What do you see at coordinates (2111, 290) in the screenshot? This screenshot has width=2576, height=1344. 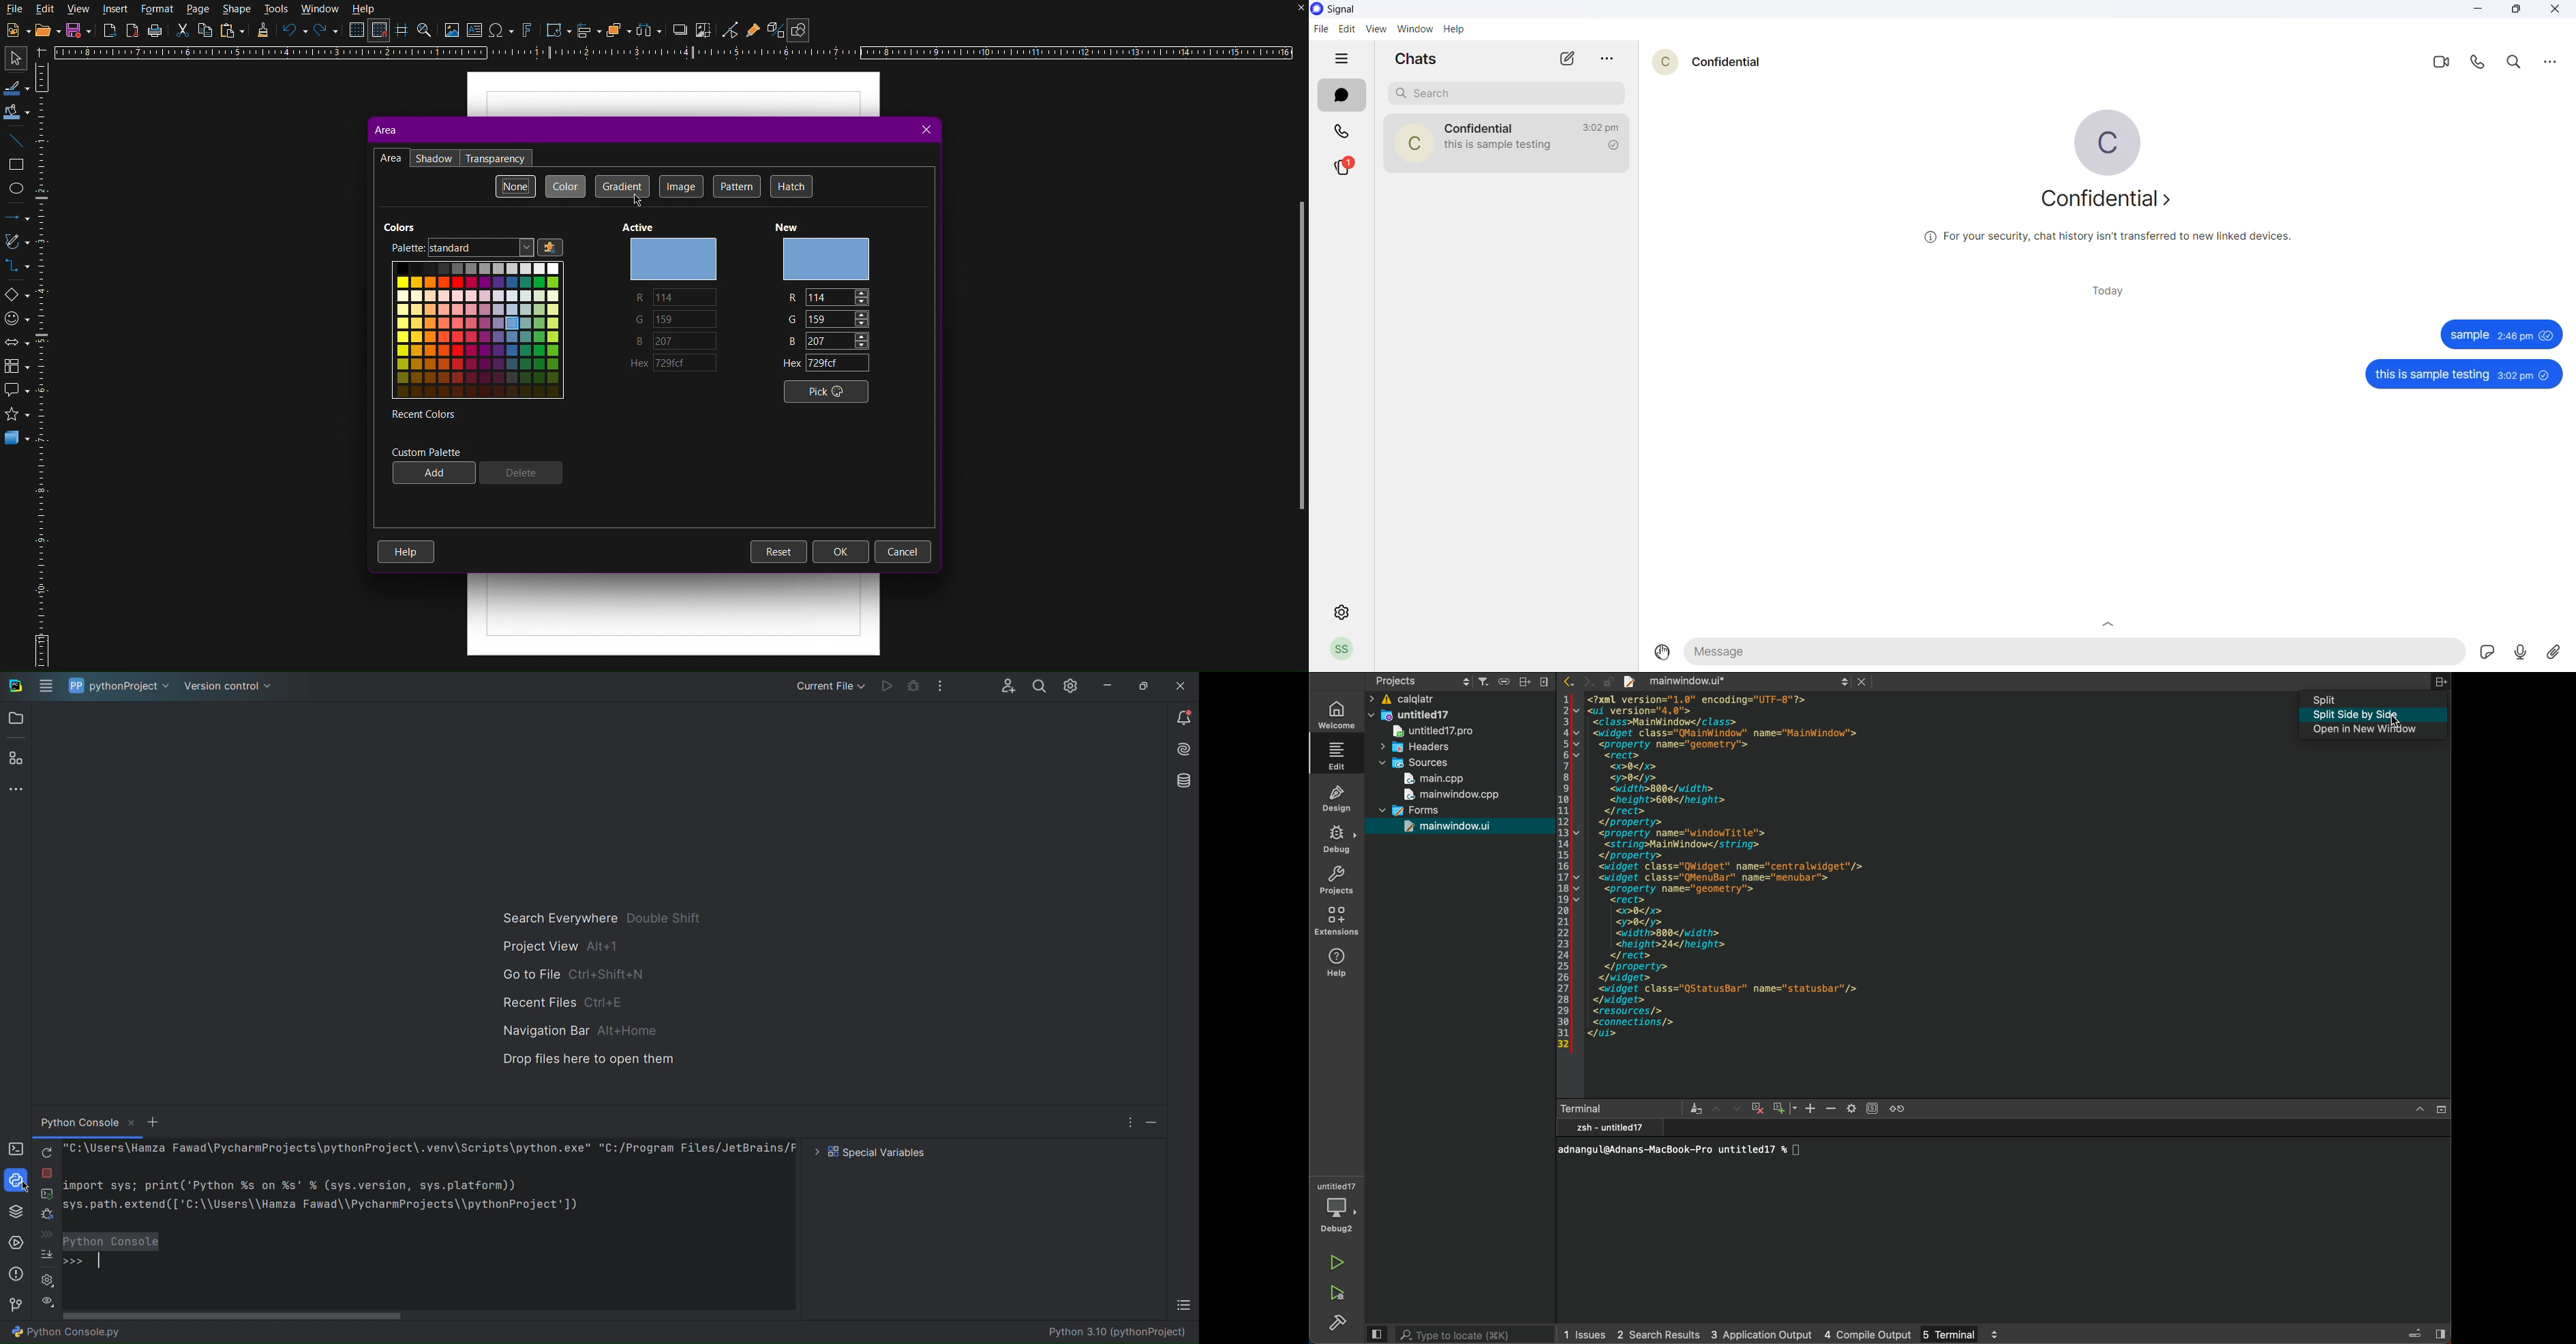 I see `today title` at bounding box center [2111, 290].